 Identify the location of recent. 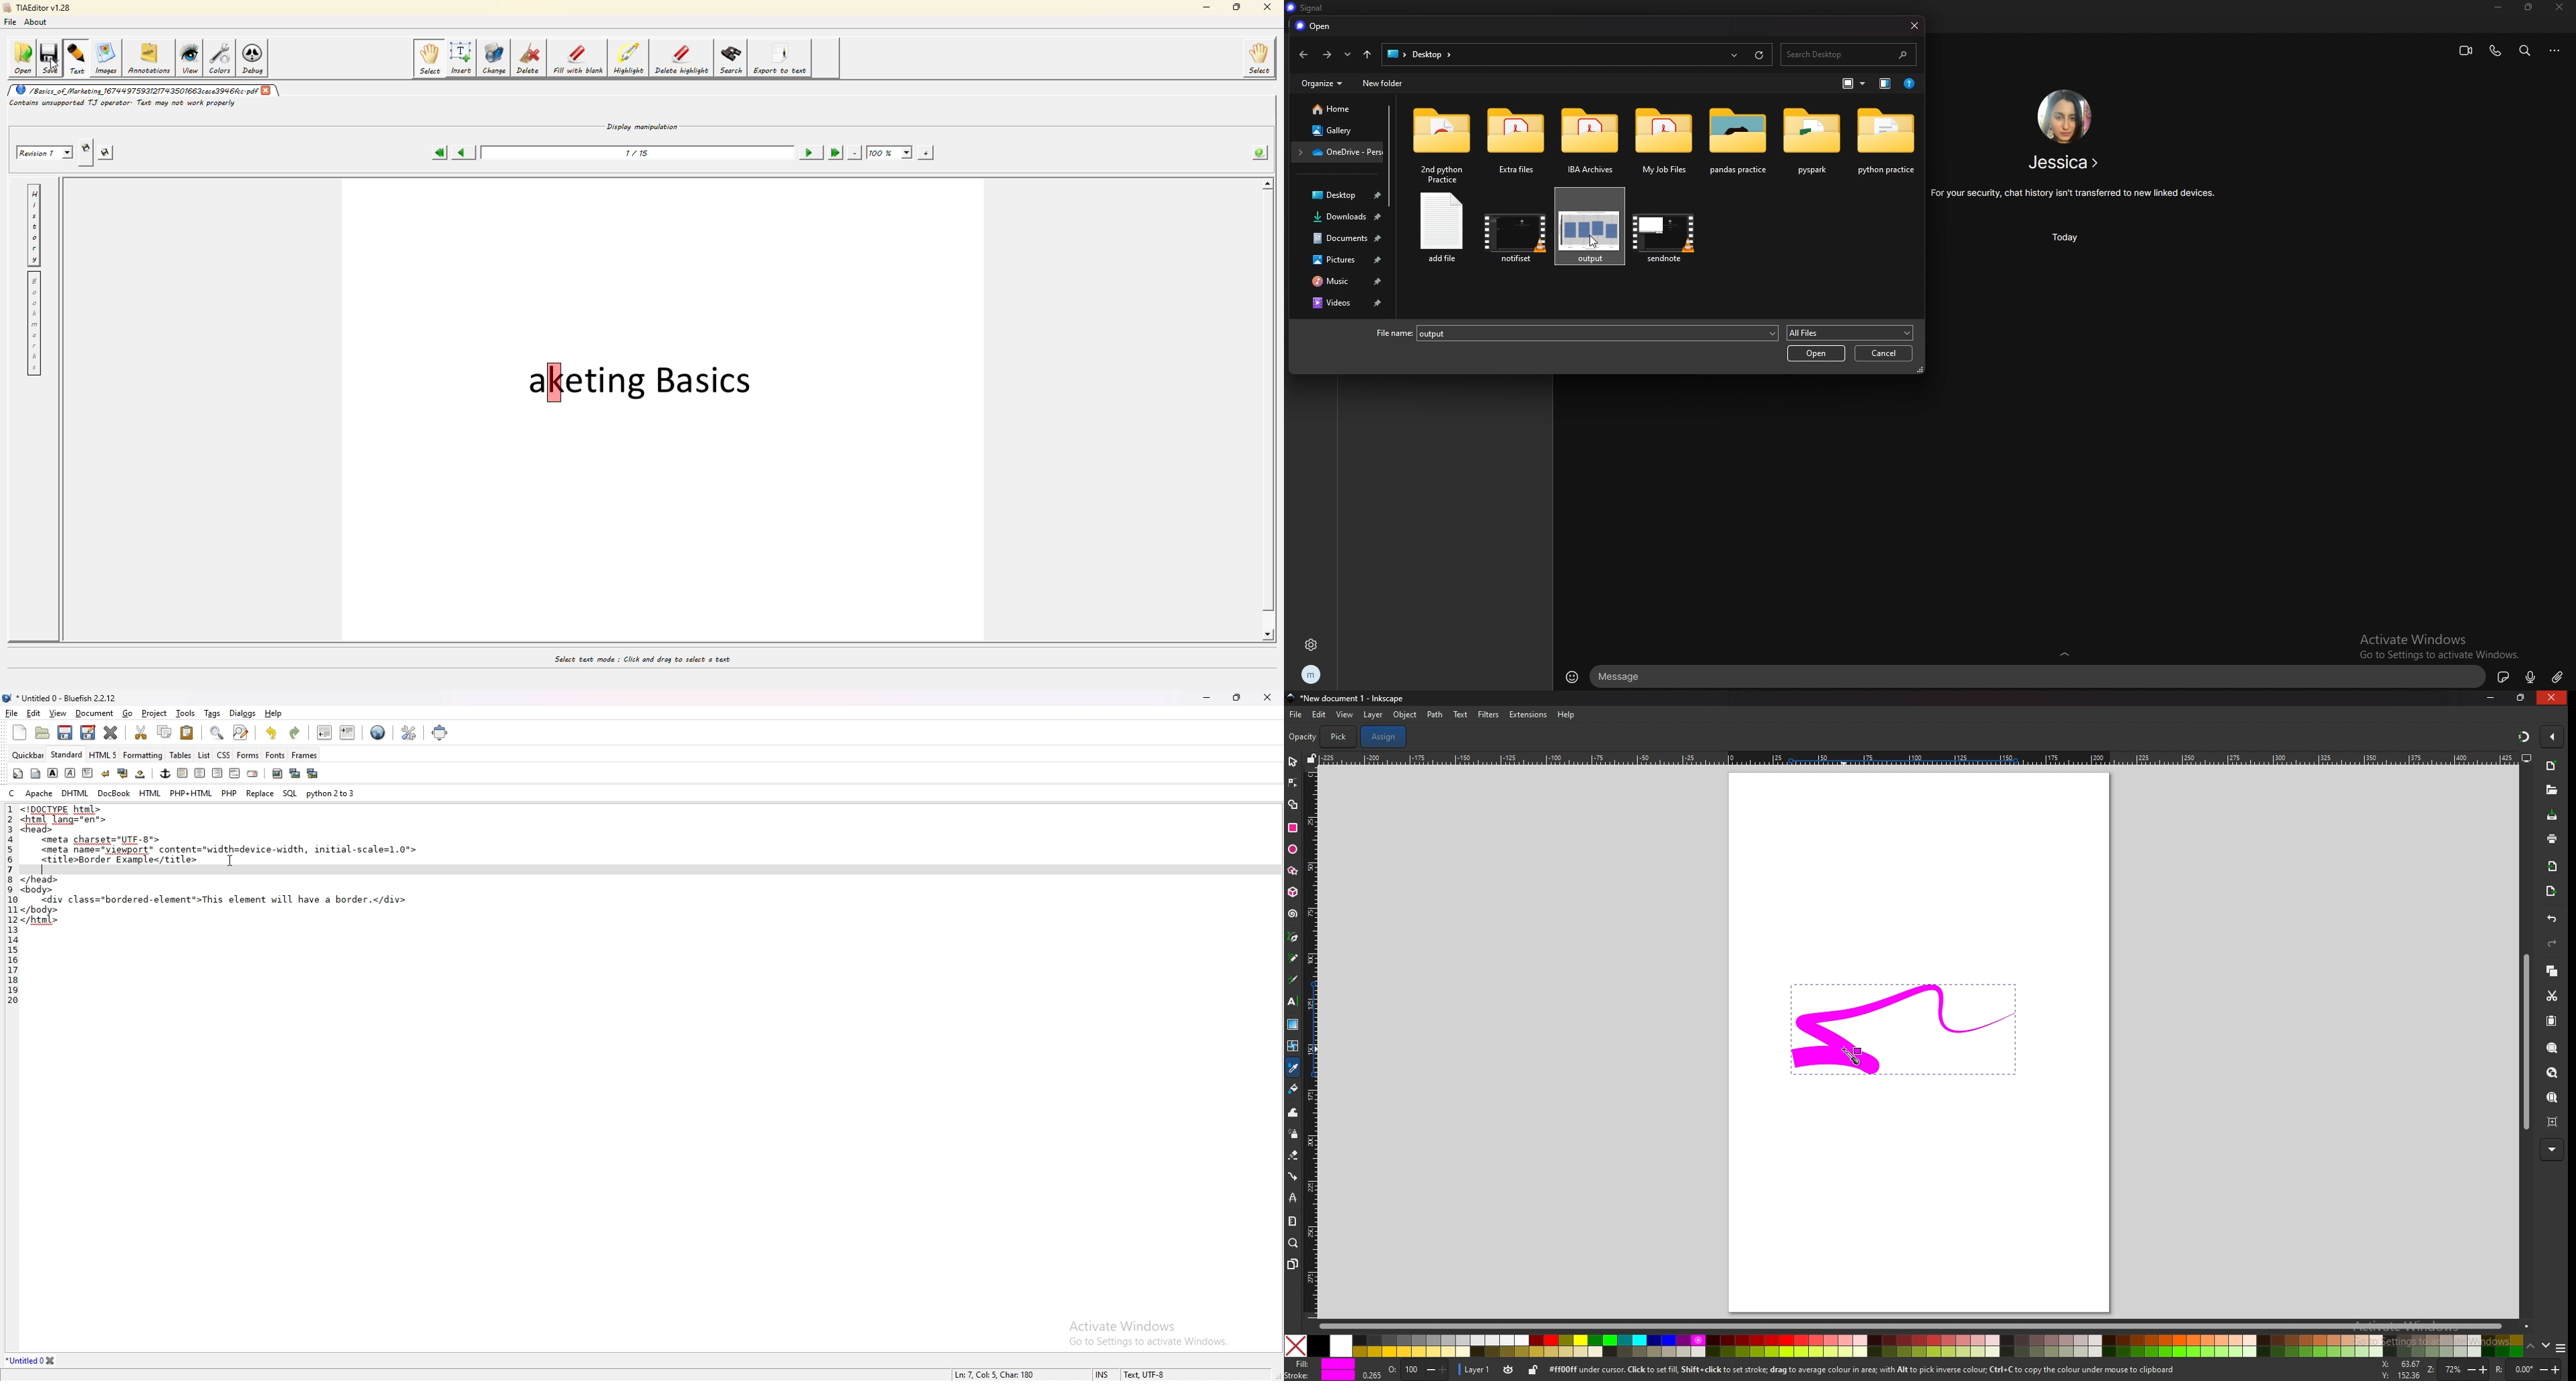
(1348, 56).